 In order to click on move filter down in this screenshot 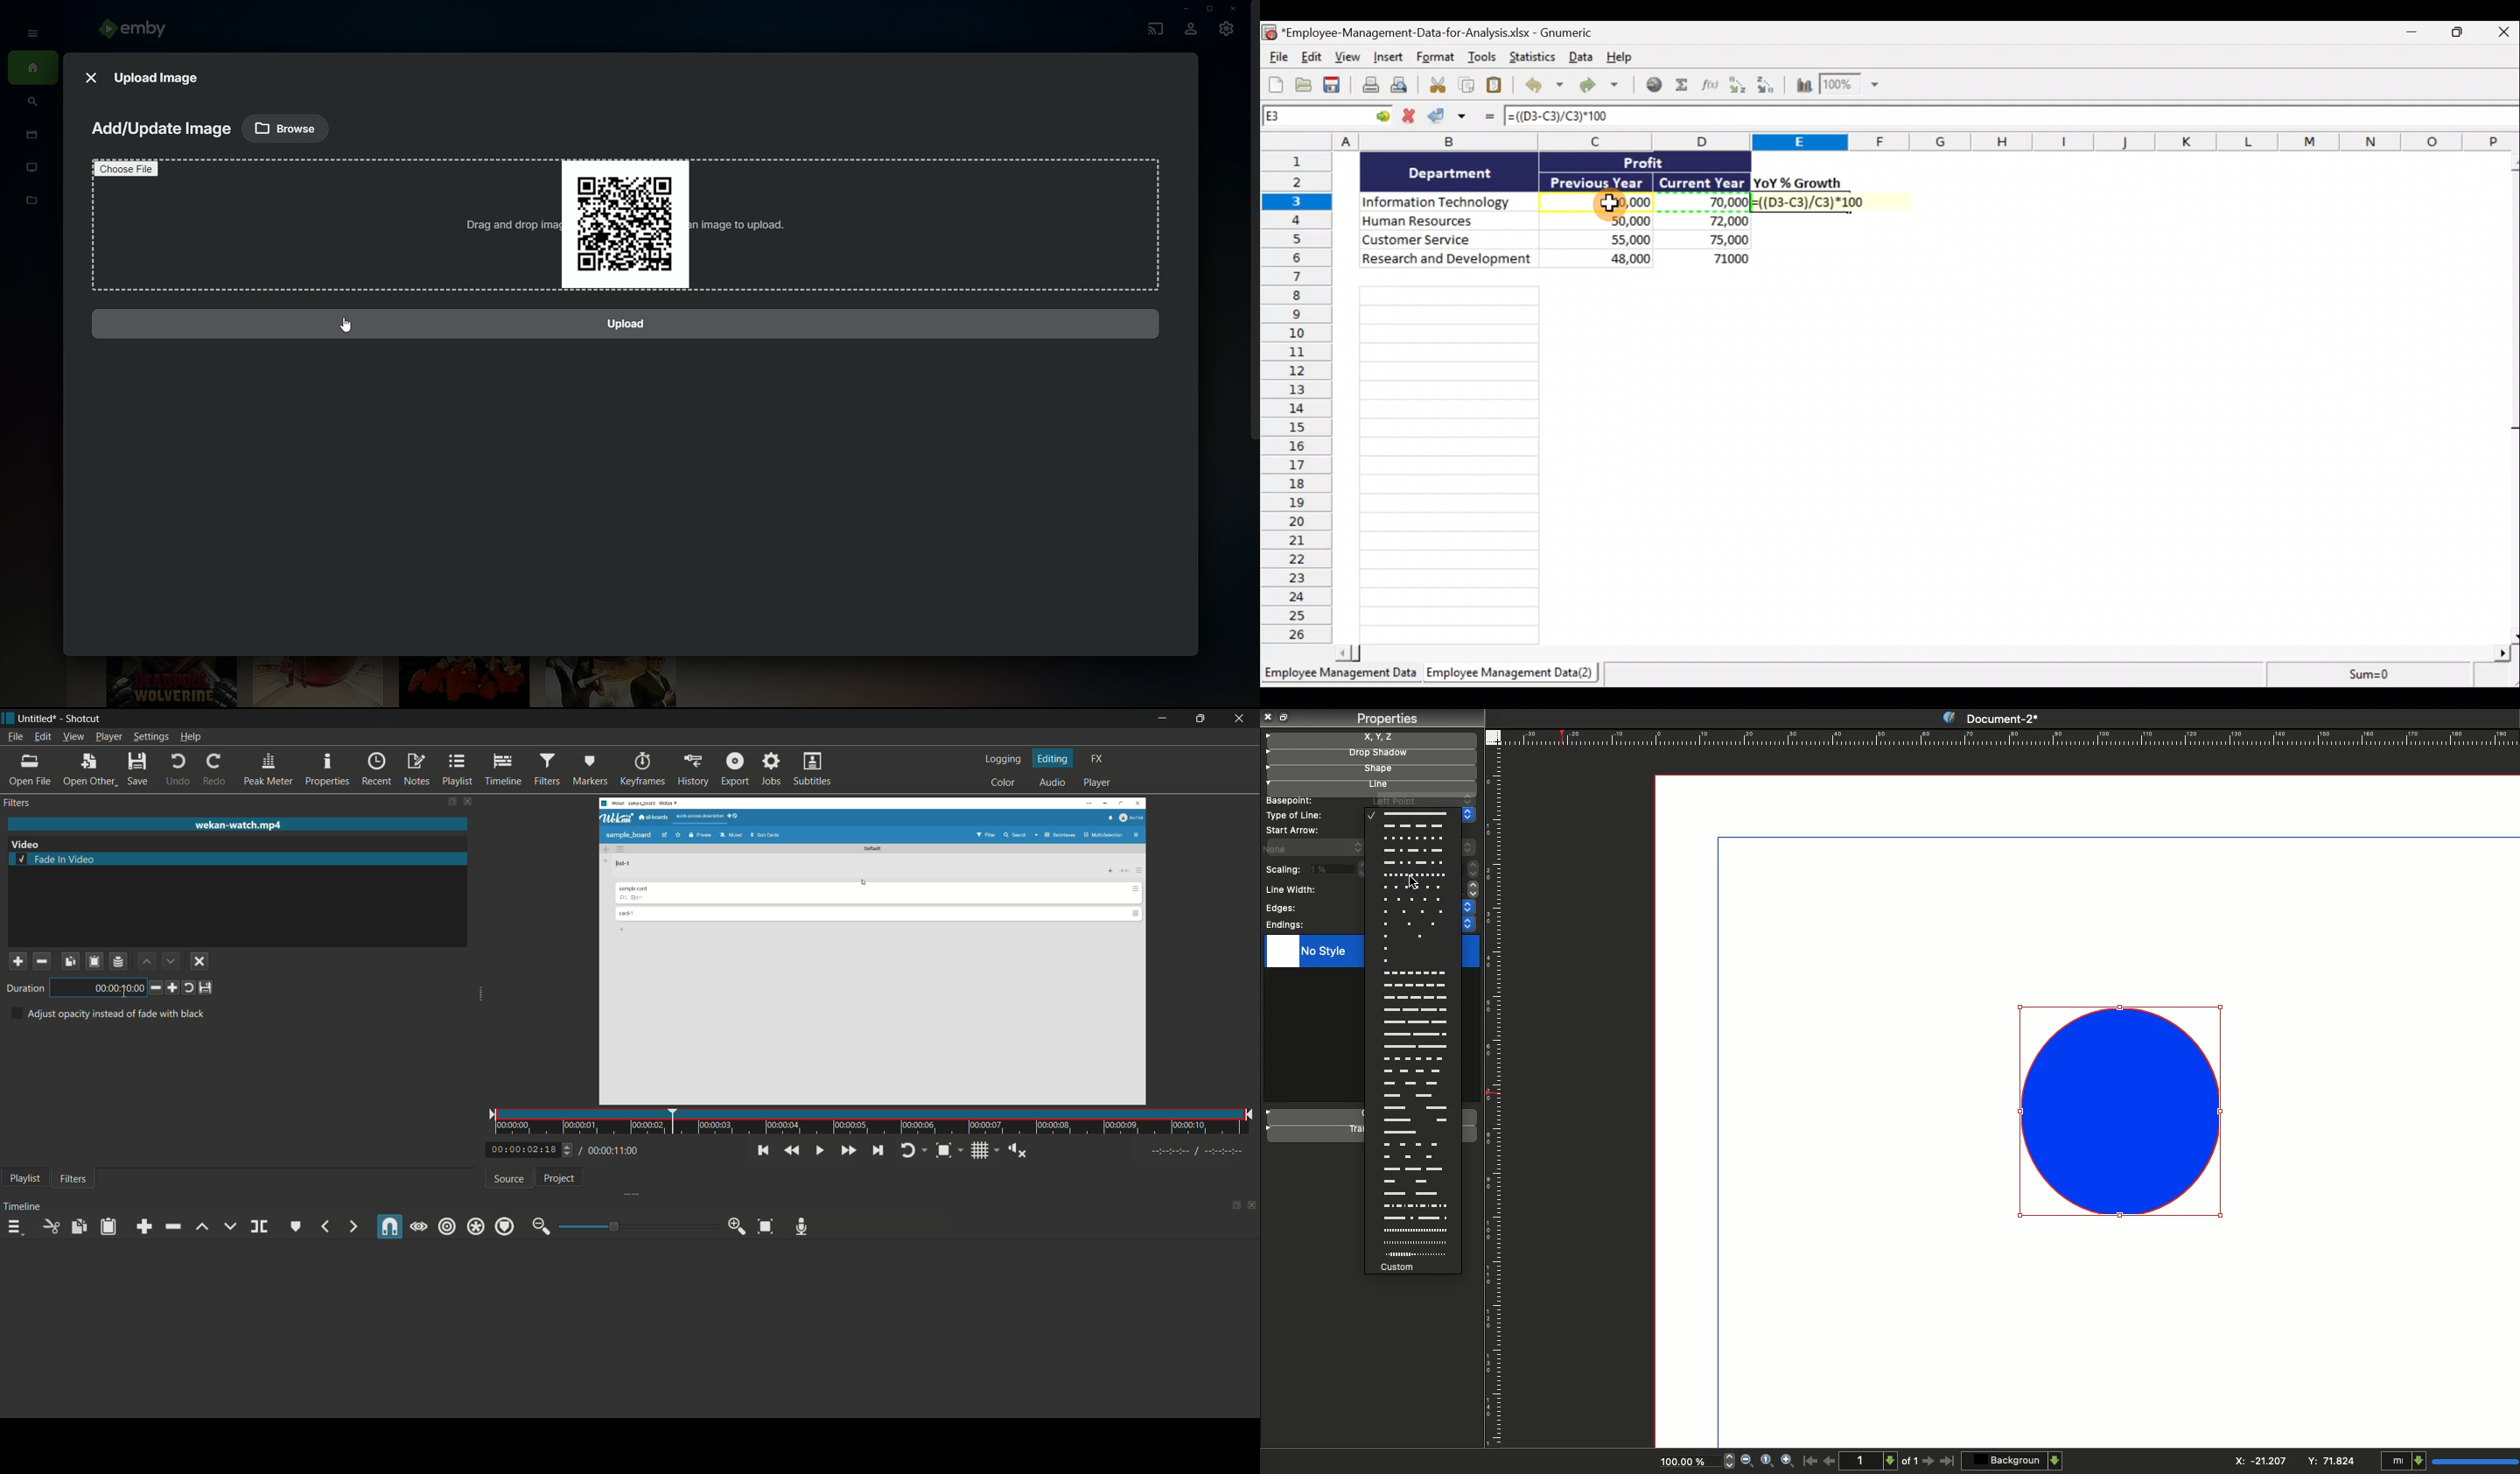, I will do `click(171, 961)`.